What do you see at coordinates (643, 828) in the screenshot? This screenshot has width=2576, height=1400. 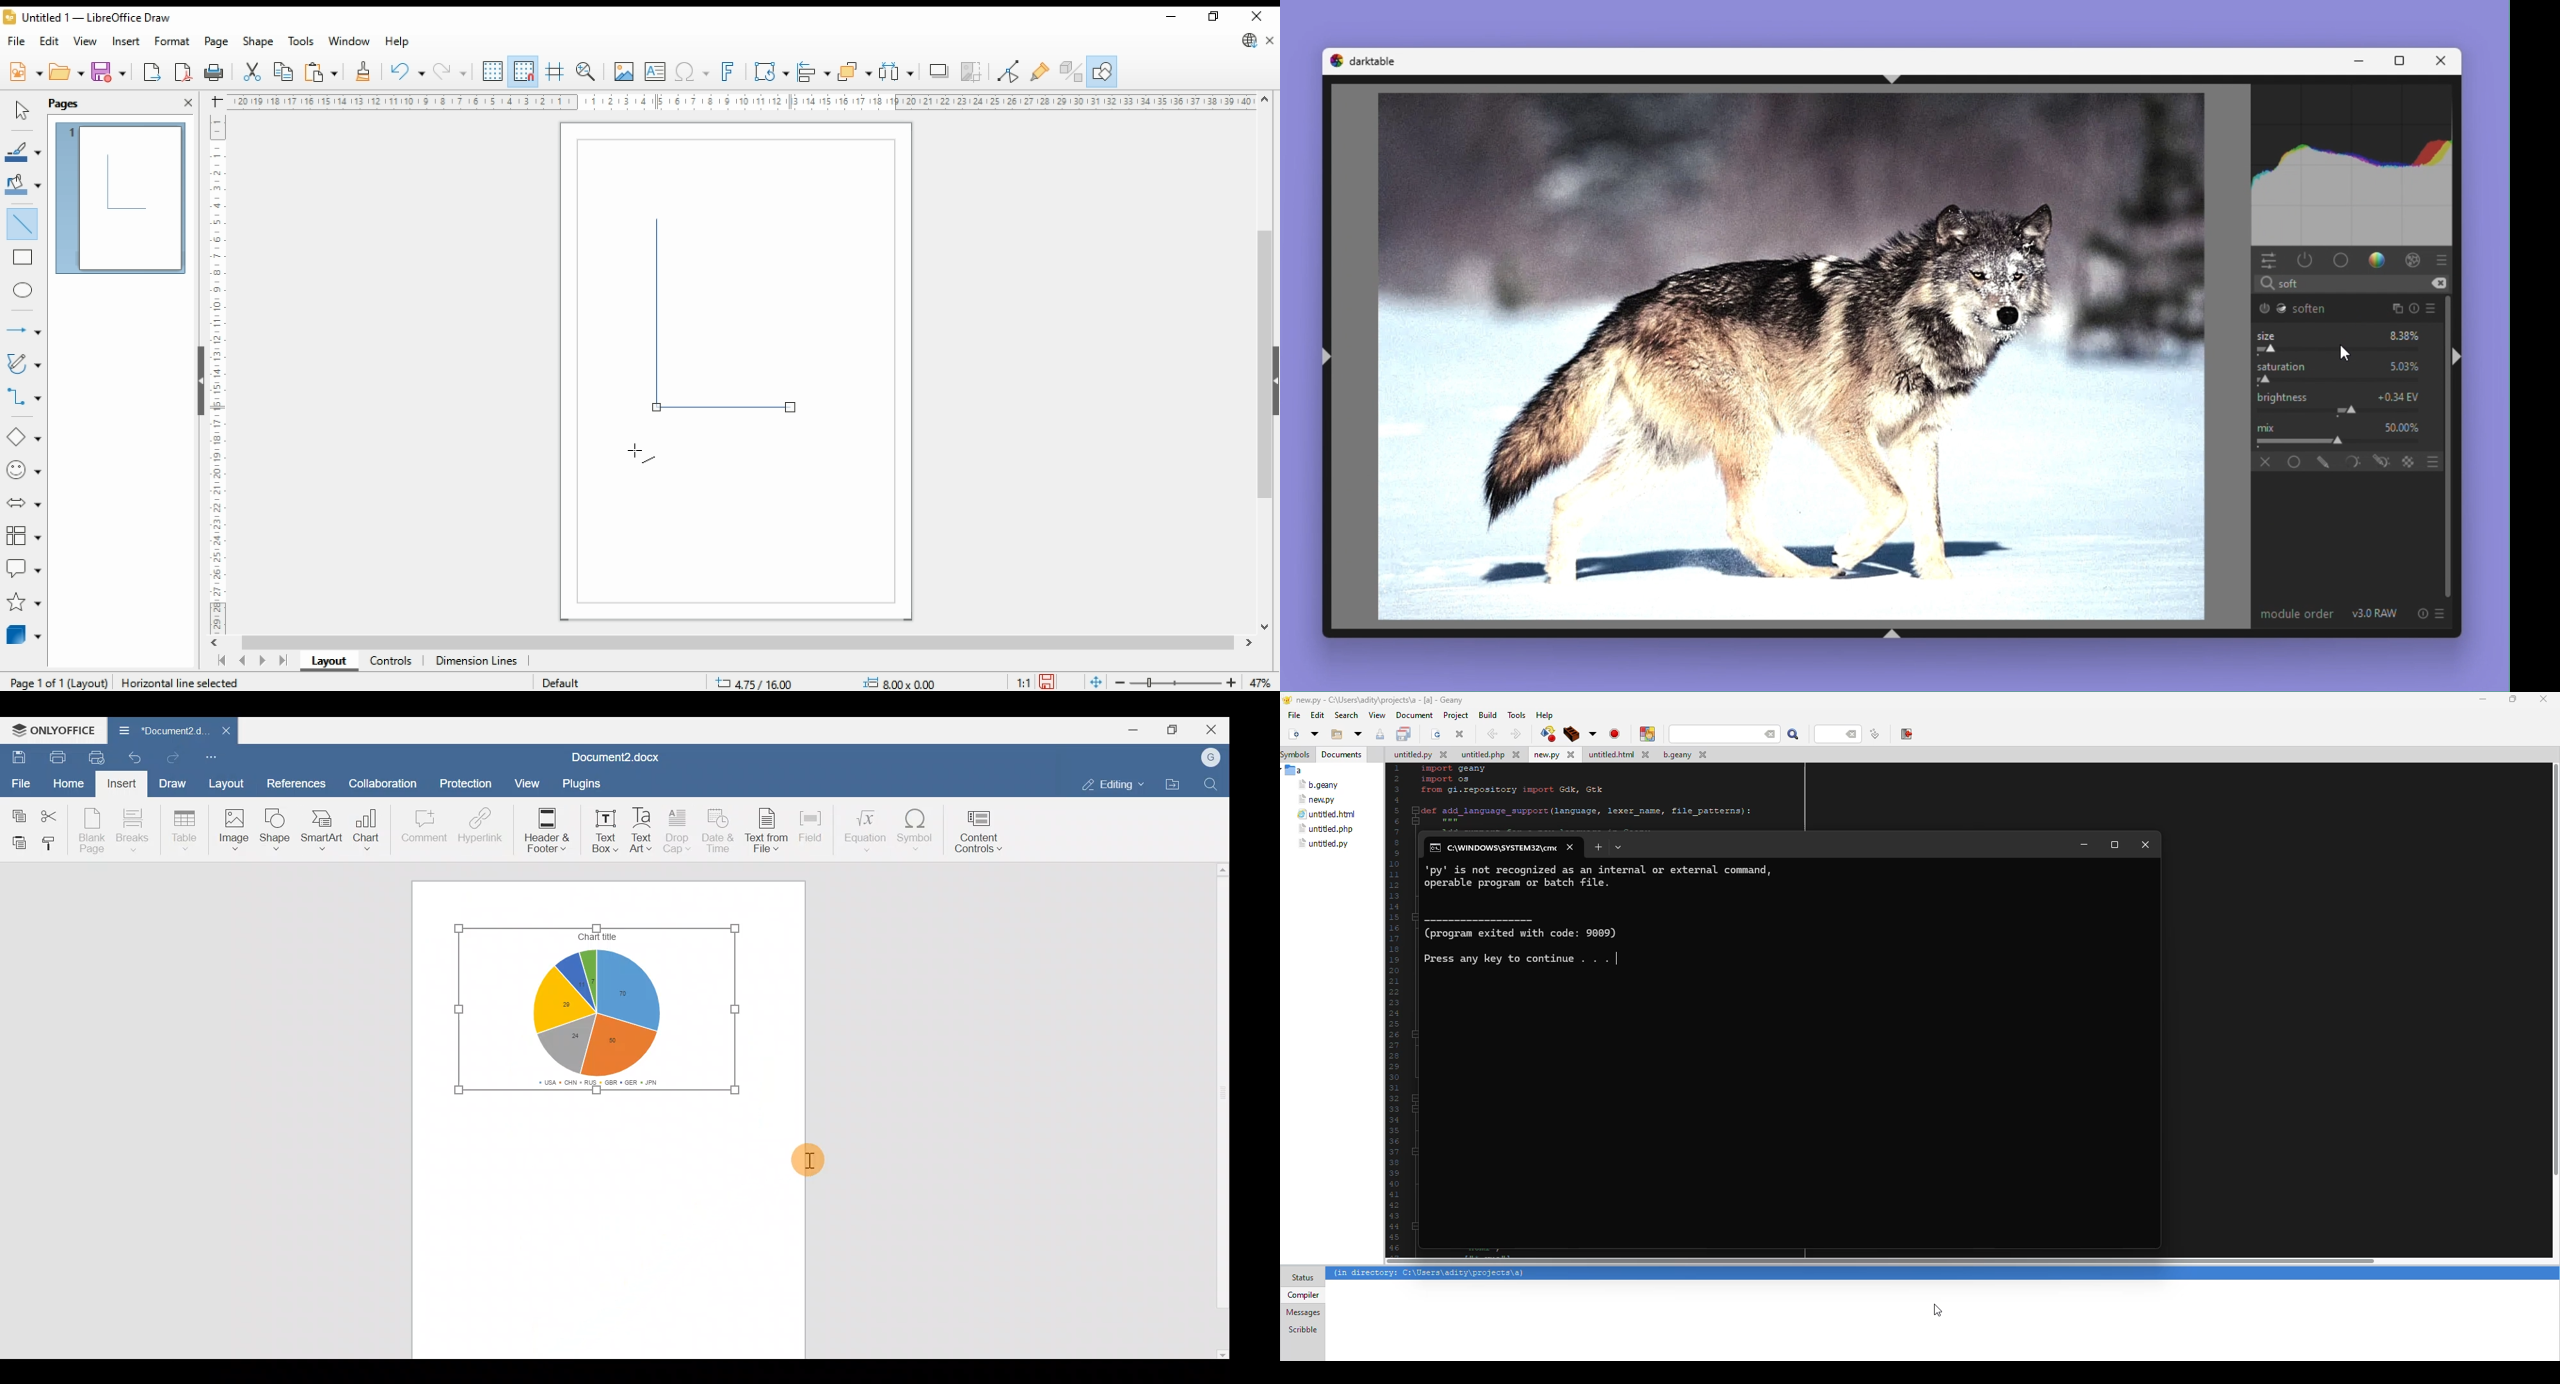 I see `Text Art` at bounding box center [643, 828].